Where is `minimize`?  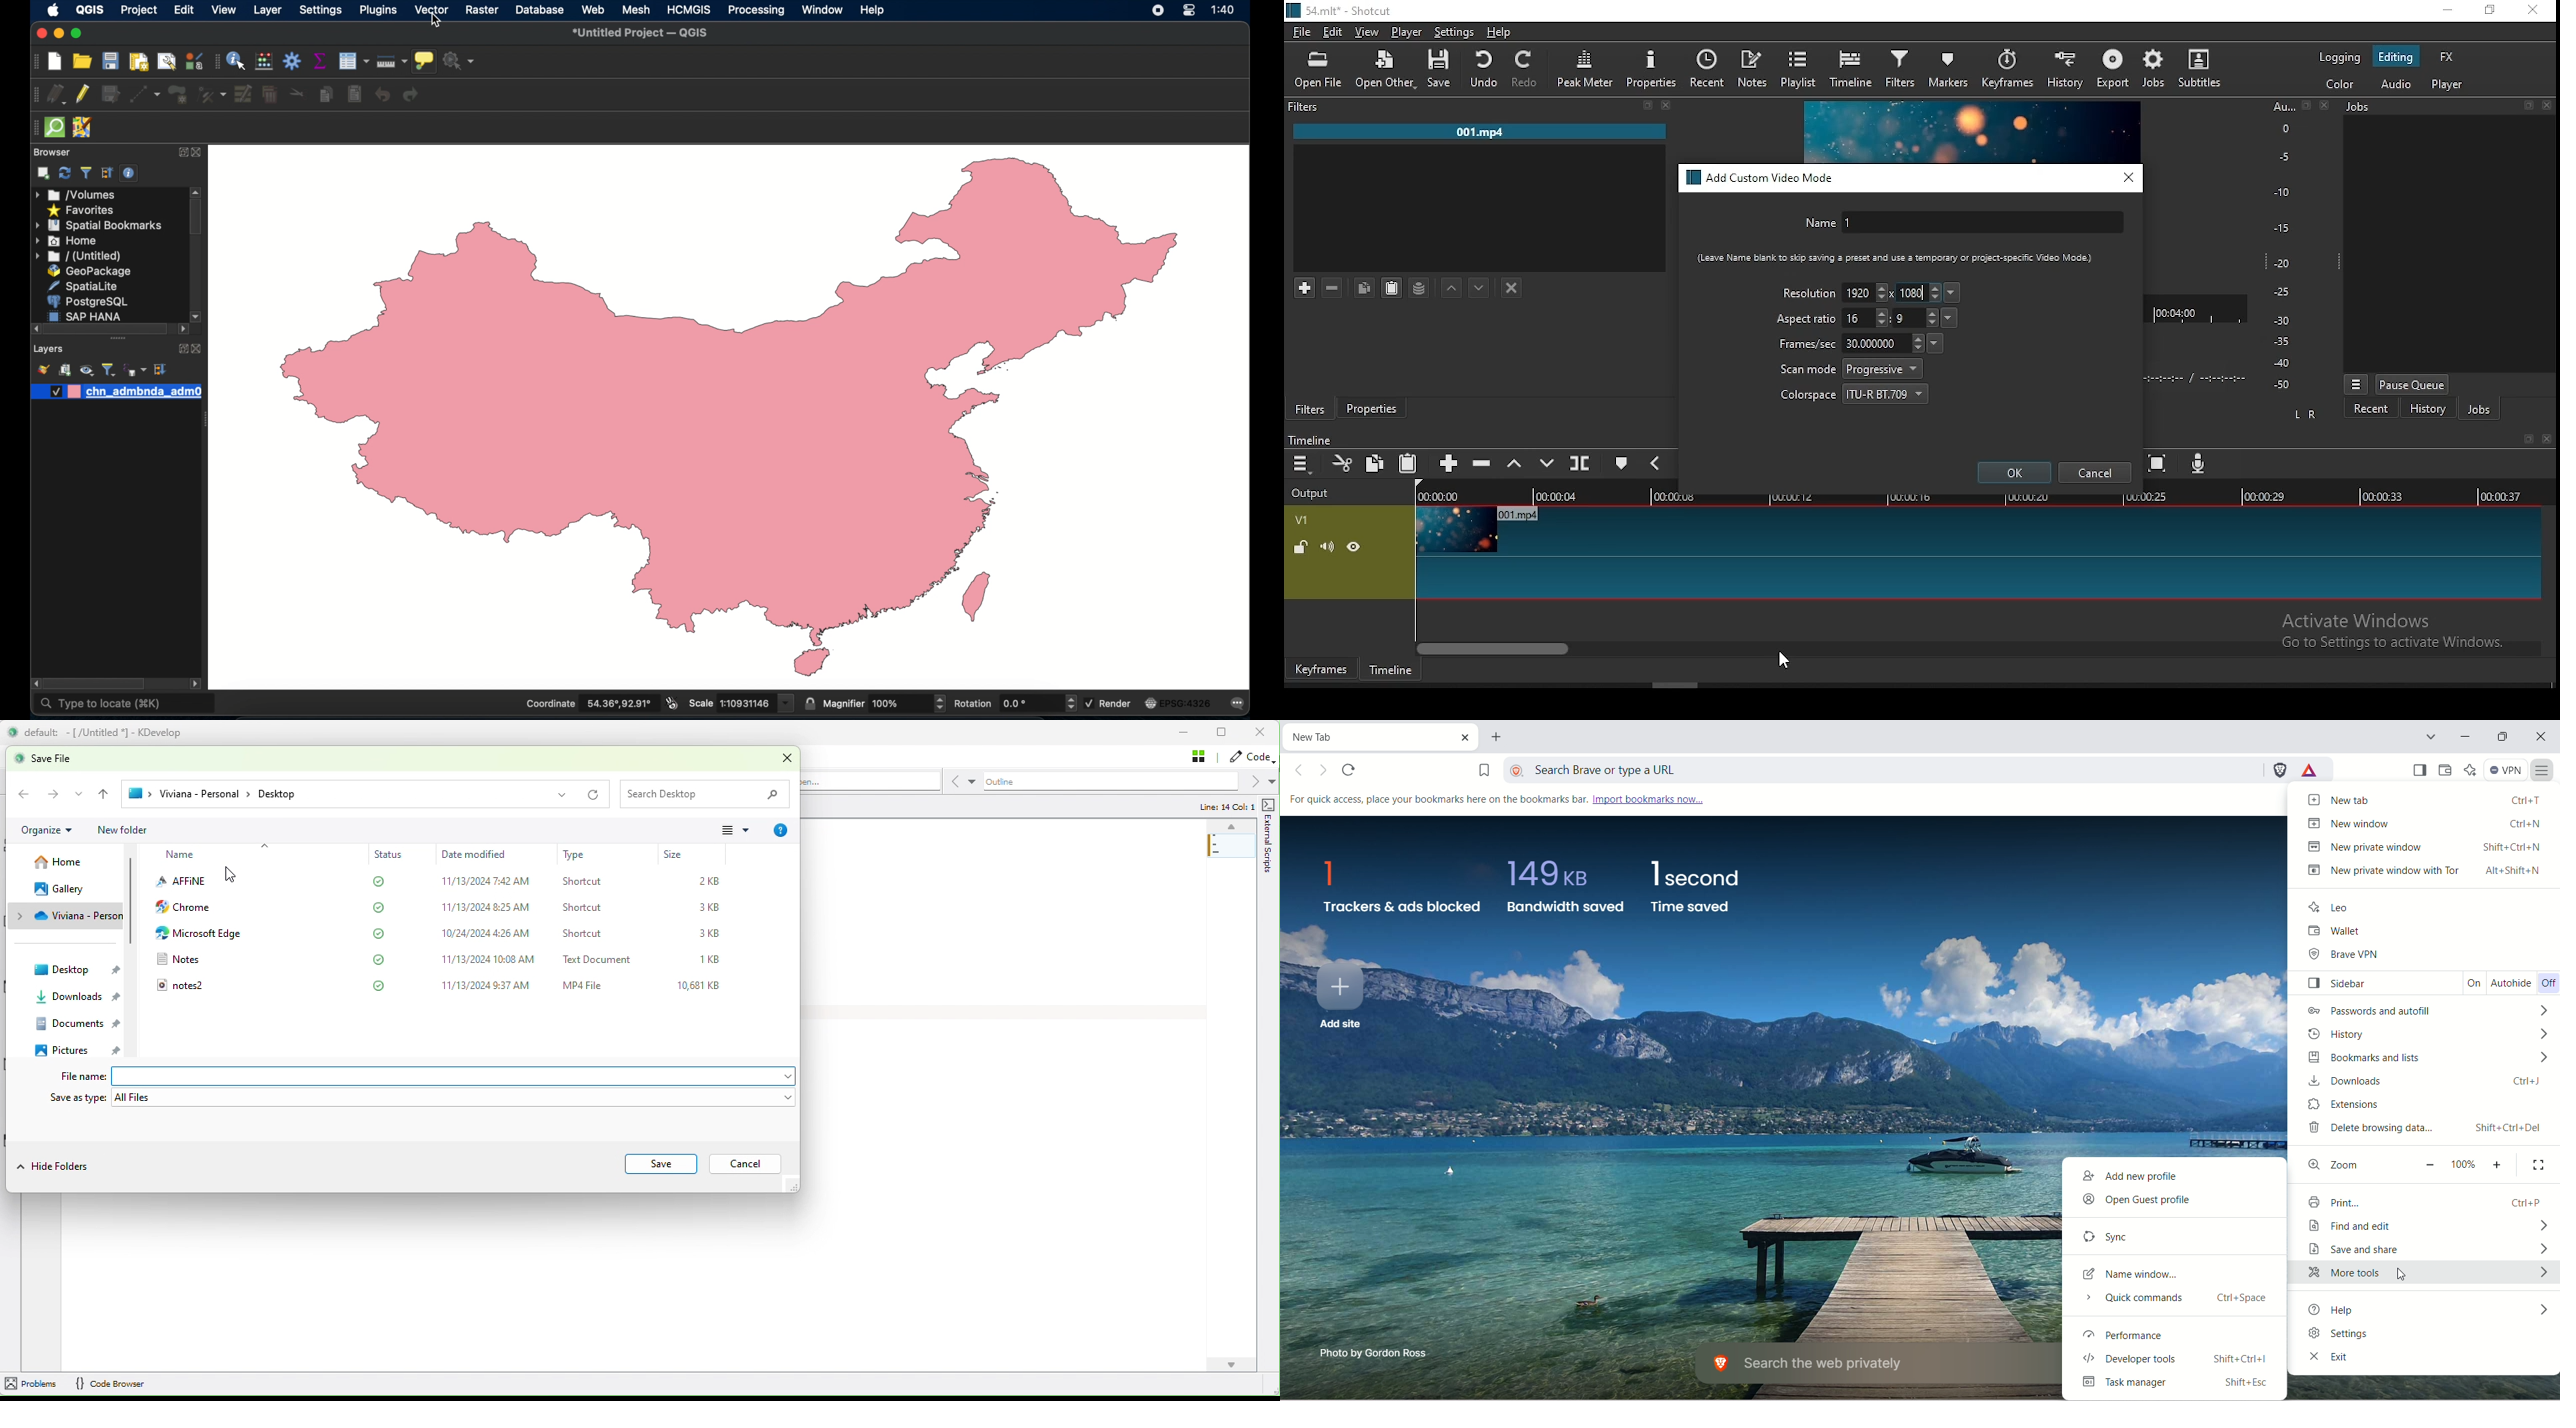
minimize is located at coordinates (60, 34).